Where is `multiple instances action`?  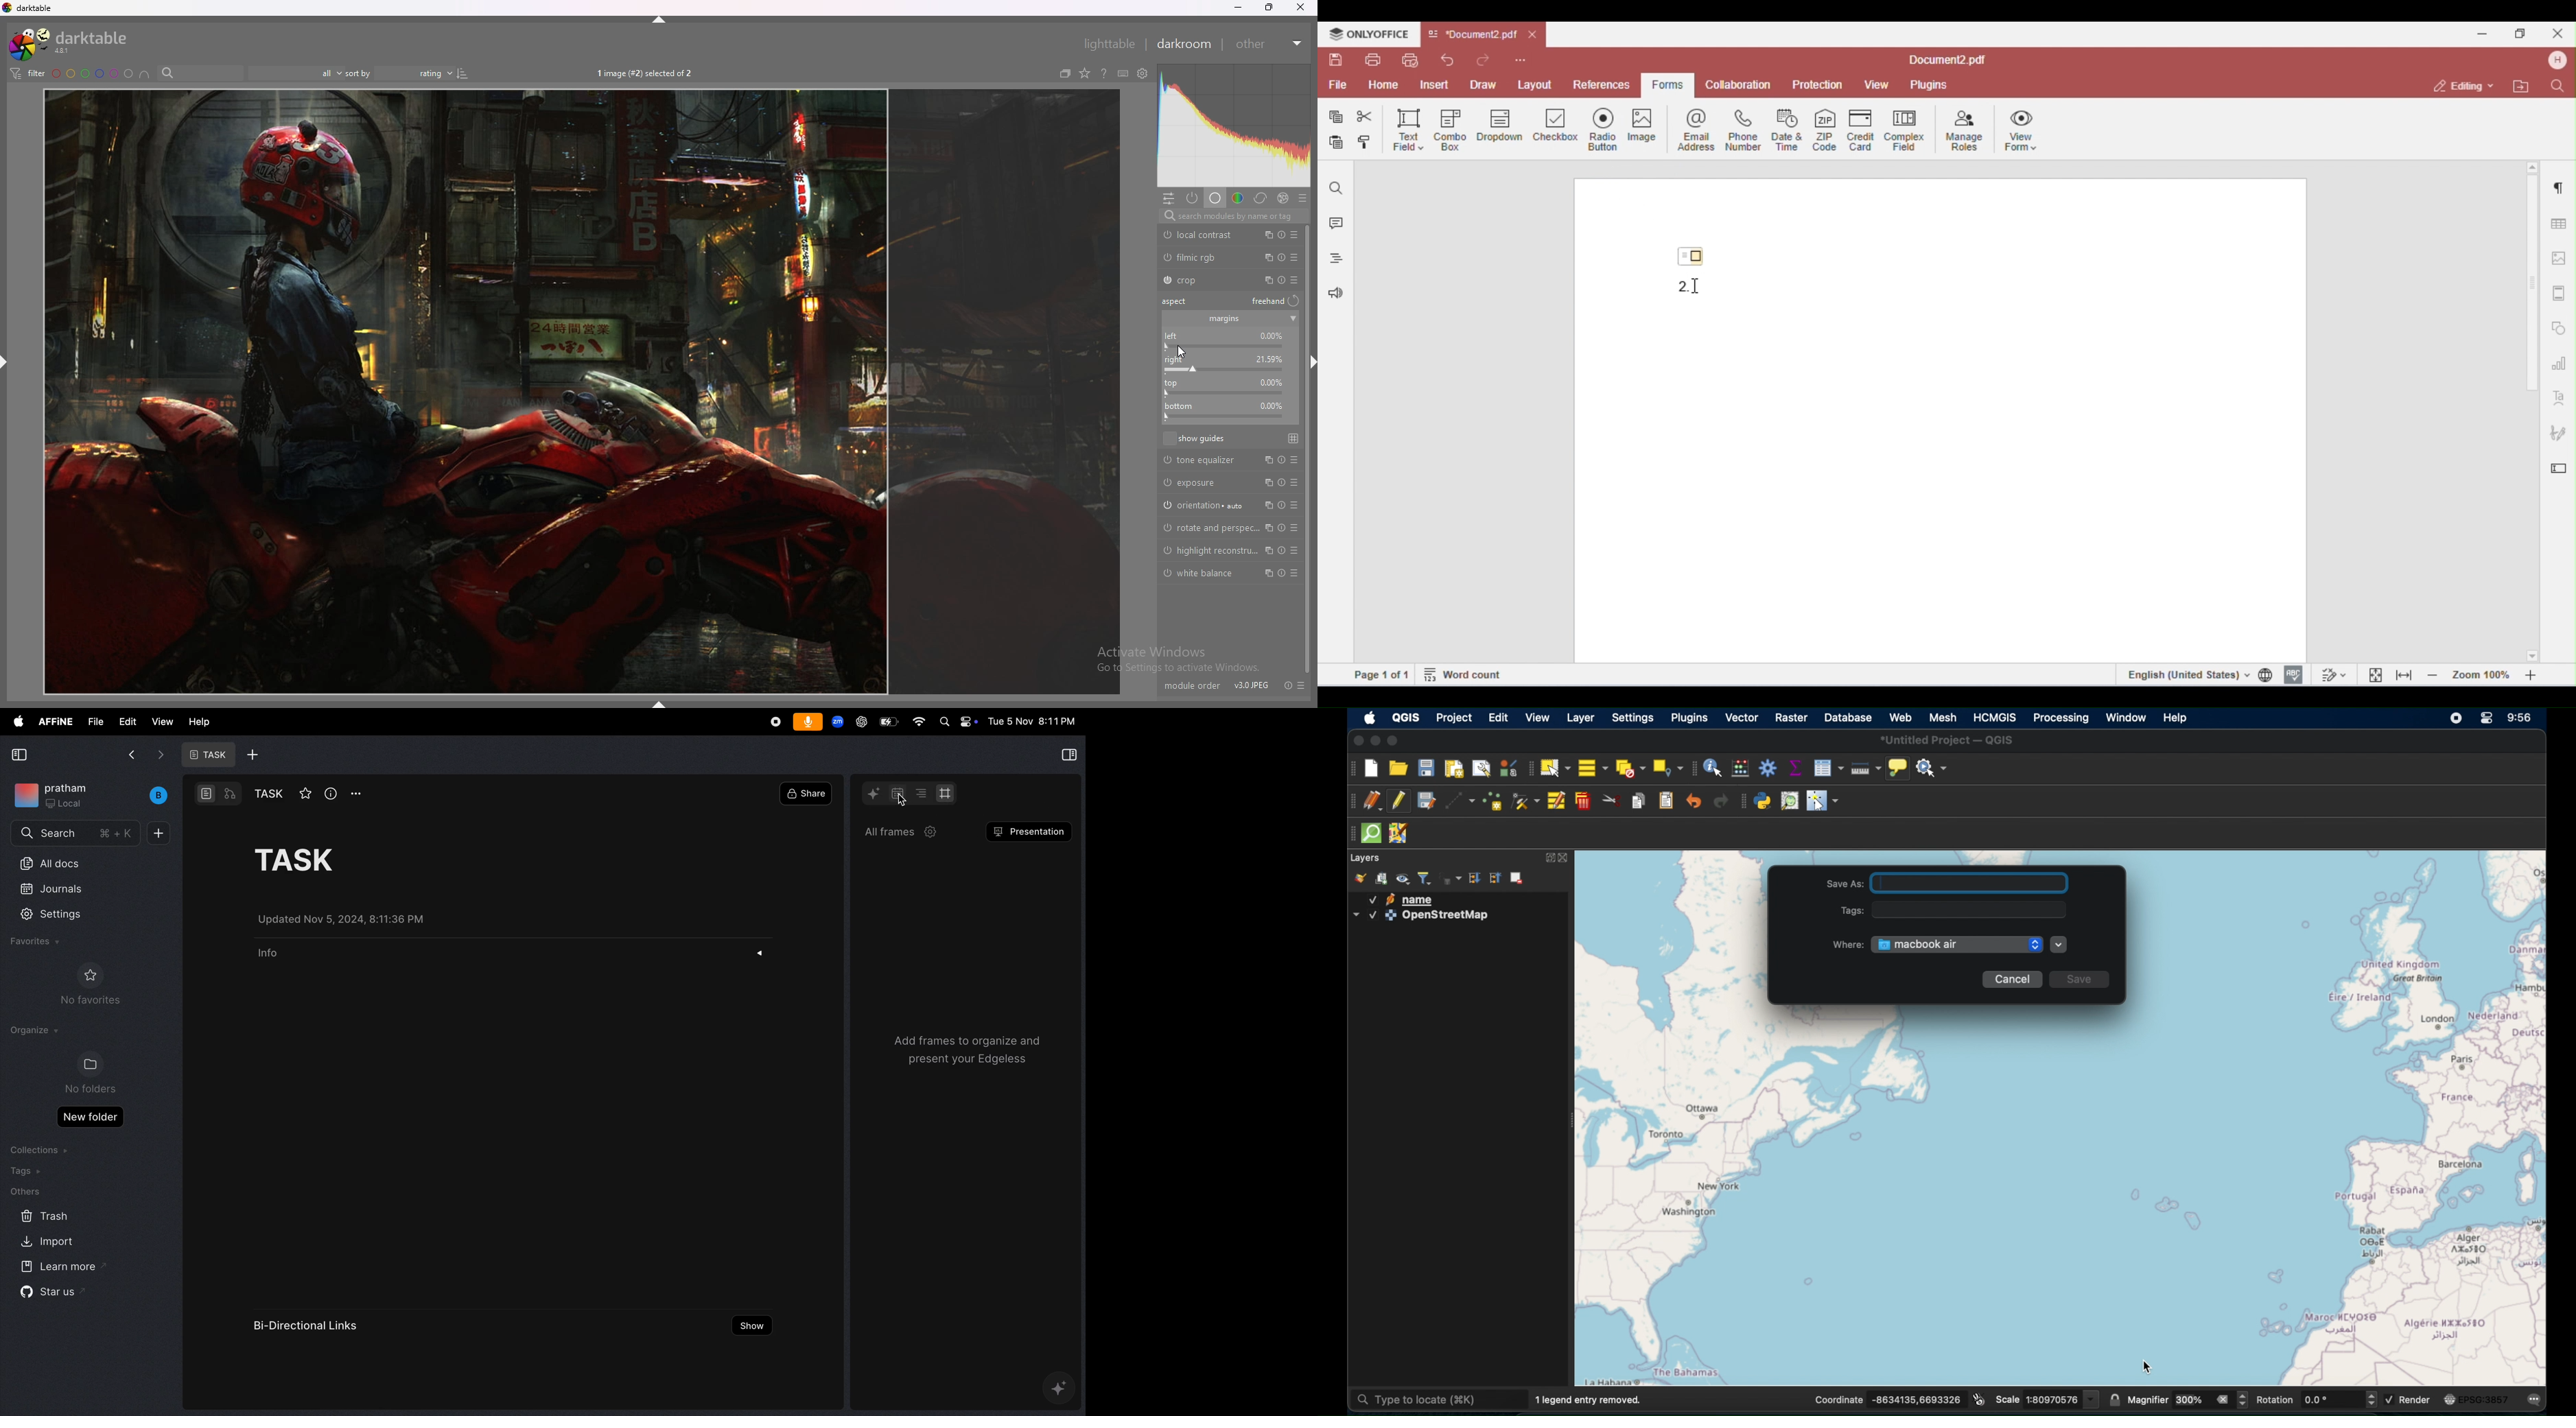
multiple instances action is located at coordinates (1267, 550).